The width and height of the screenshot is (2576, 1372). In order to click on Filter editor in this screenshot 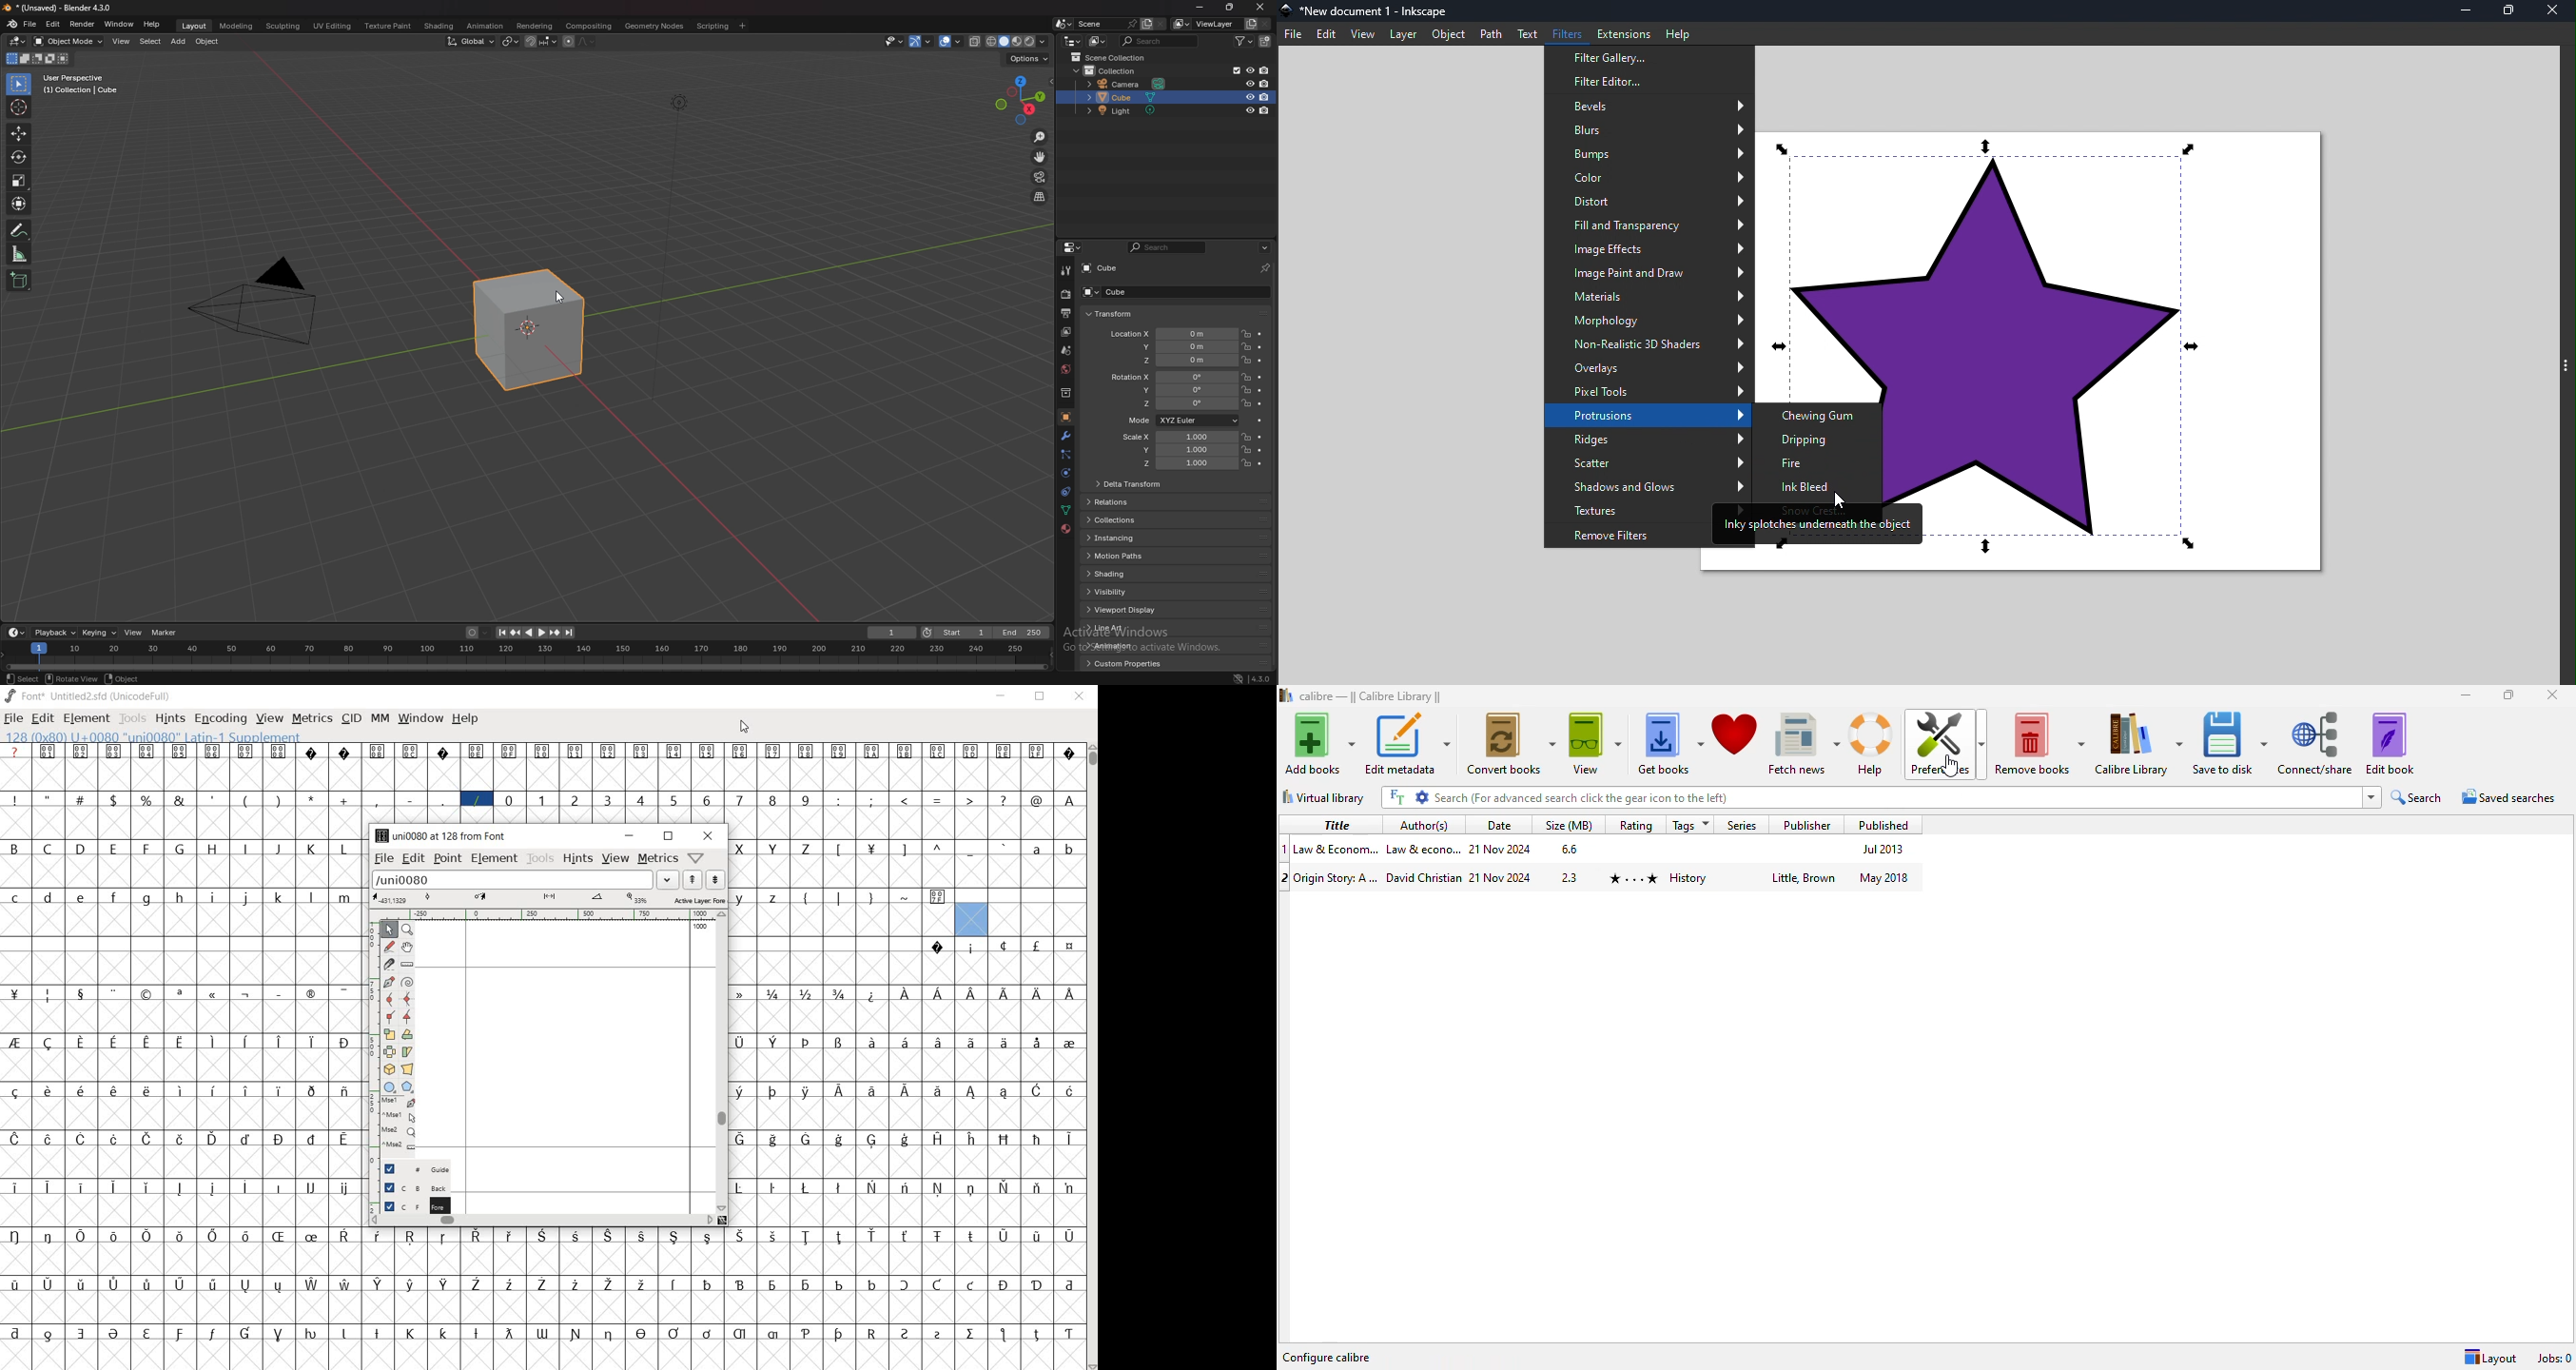, I will do `click(1648, 82)`.